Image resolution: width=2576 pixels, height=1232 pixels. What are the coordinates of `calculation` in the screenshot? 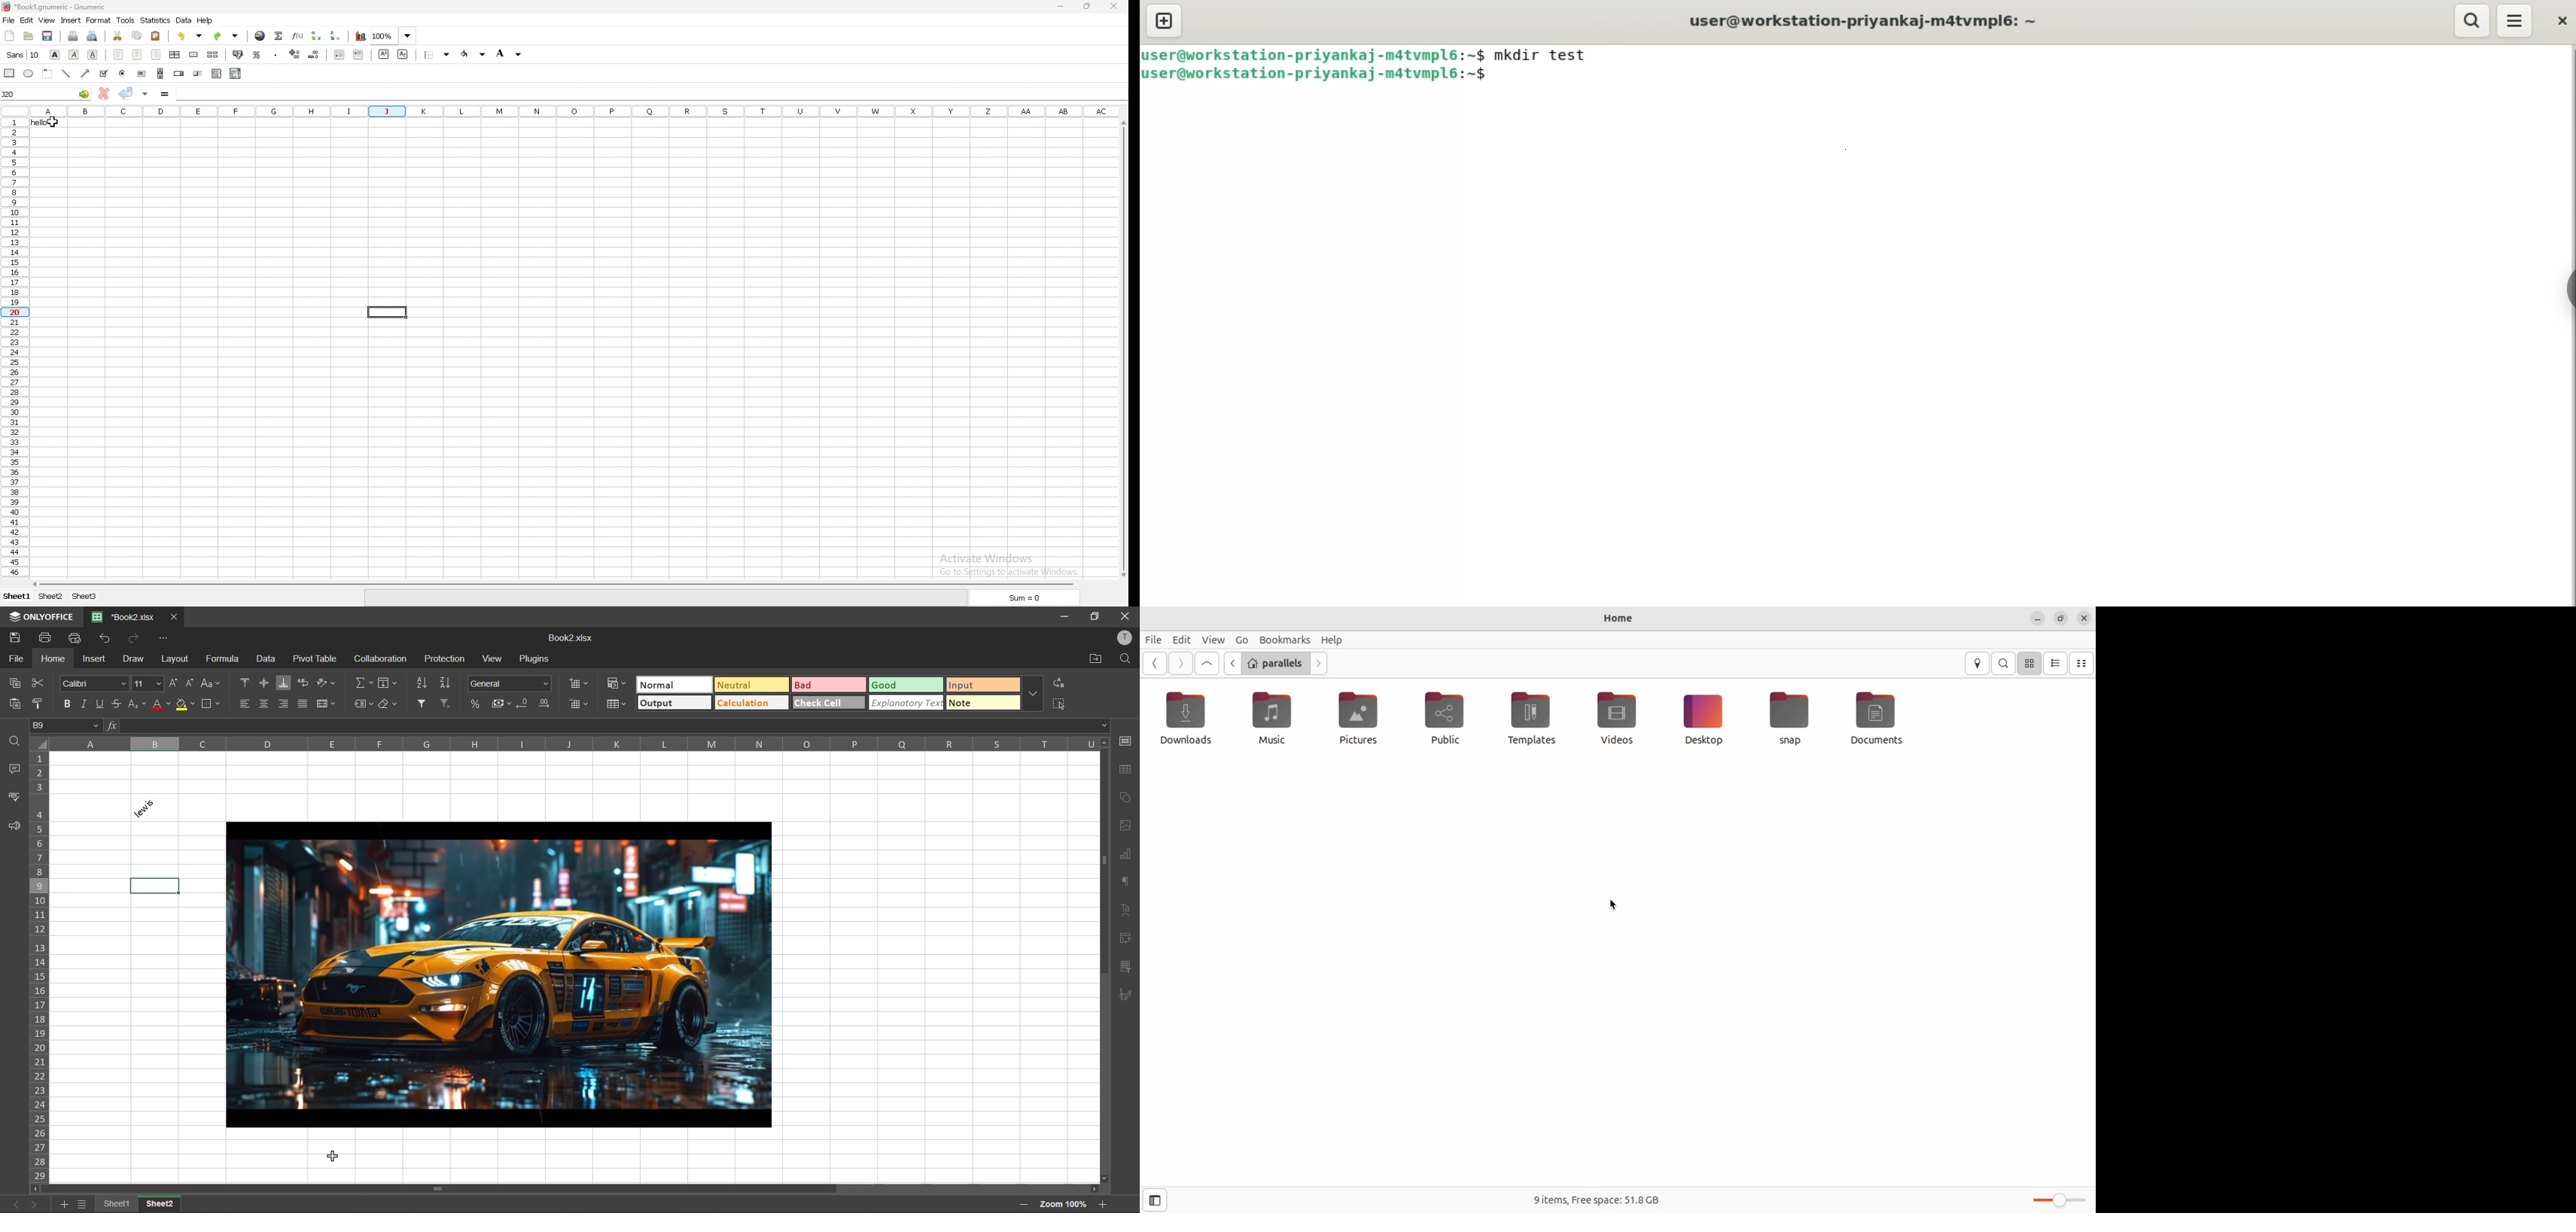 It's located at (750, 703).